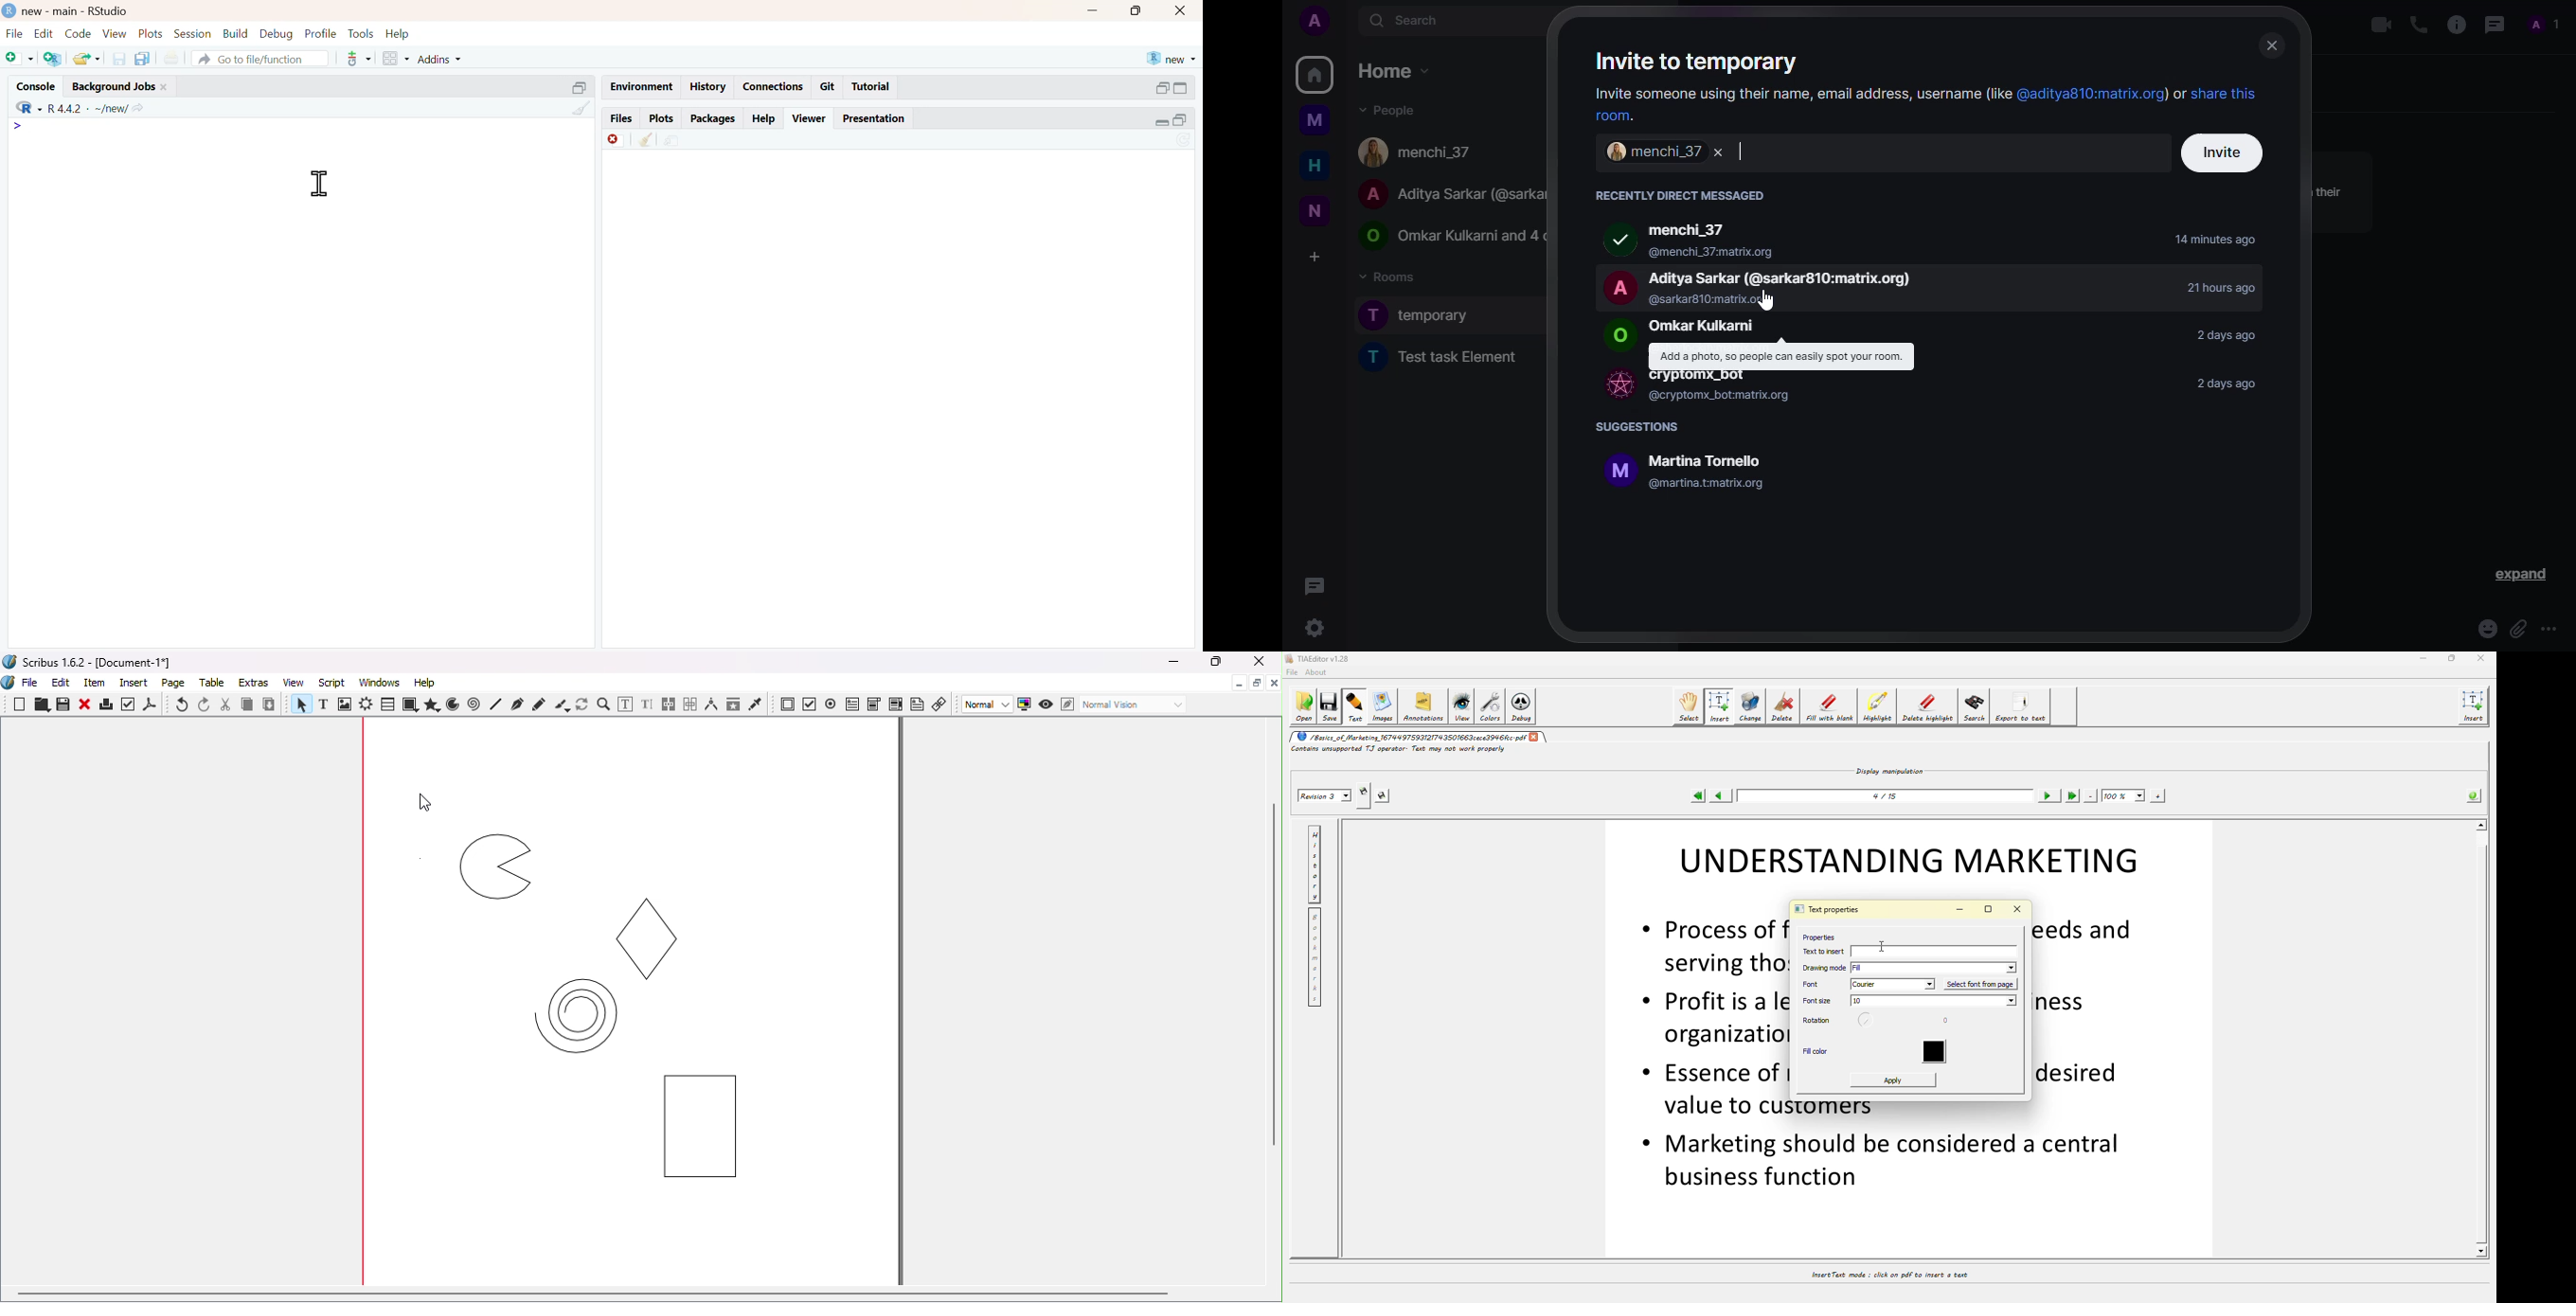  What do you see at coordinates (1314, 74) in the screenshot?
I see `home` at bounding box center [1314, 74].